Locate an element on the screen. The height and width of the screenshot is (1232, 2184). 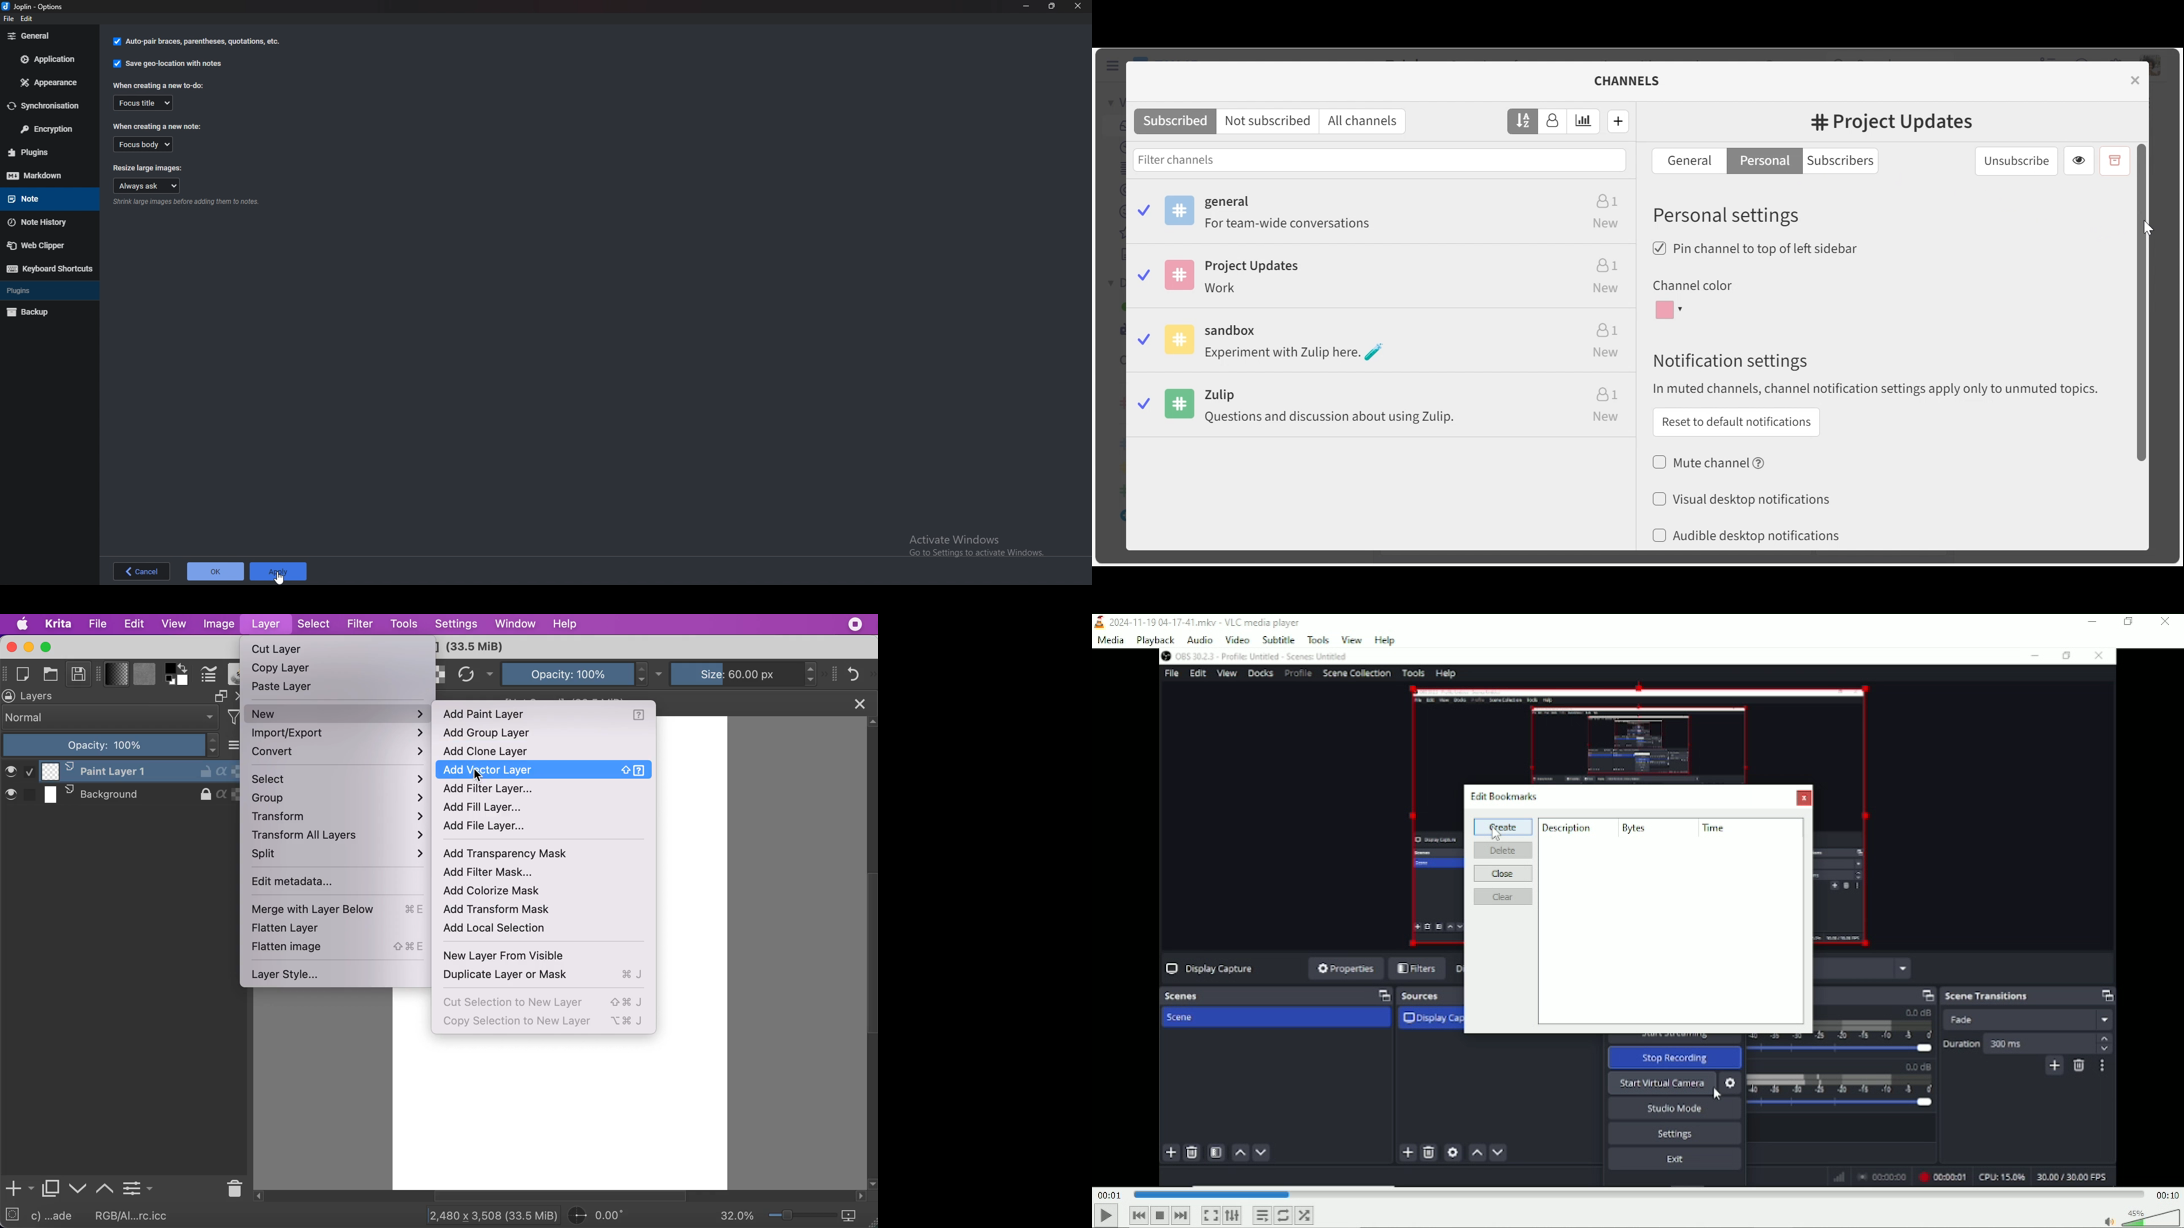
Stop playback is located at coordinates (1160, 1215).